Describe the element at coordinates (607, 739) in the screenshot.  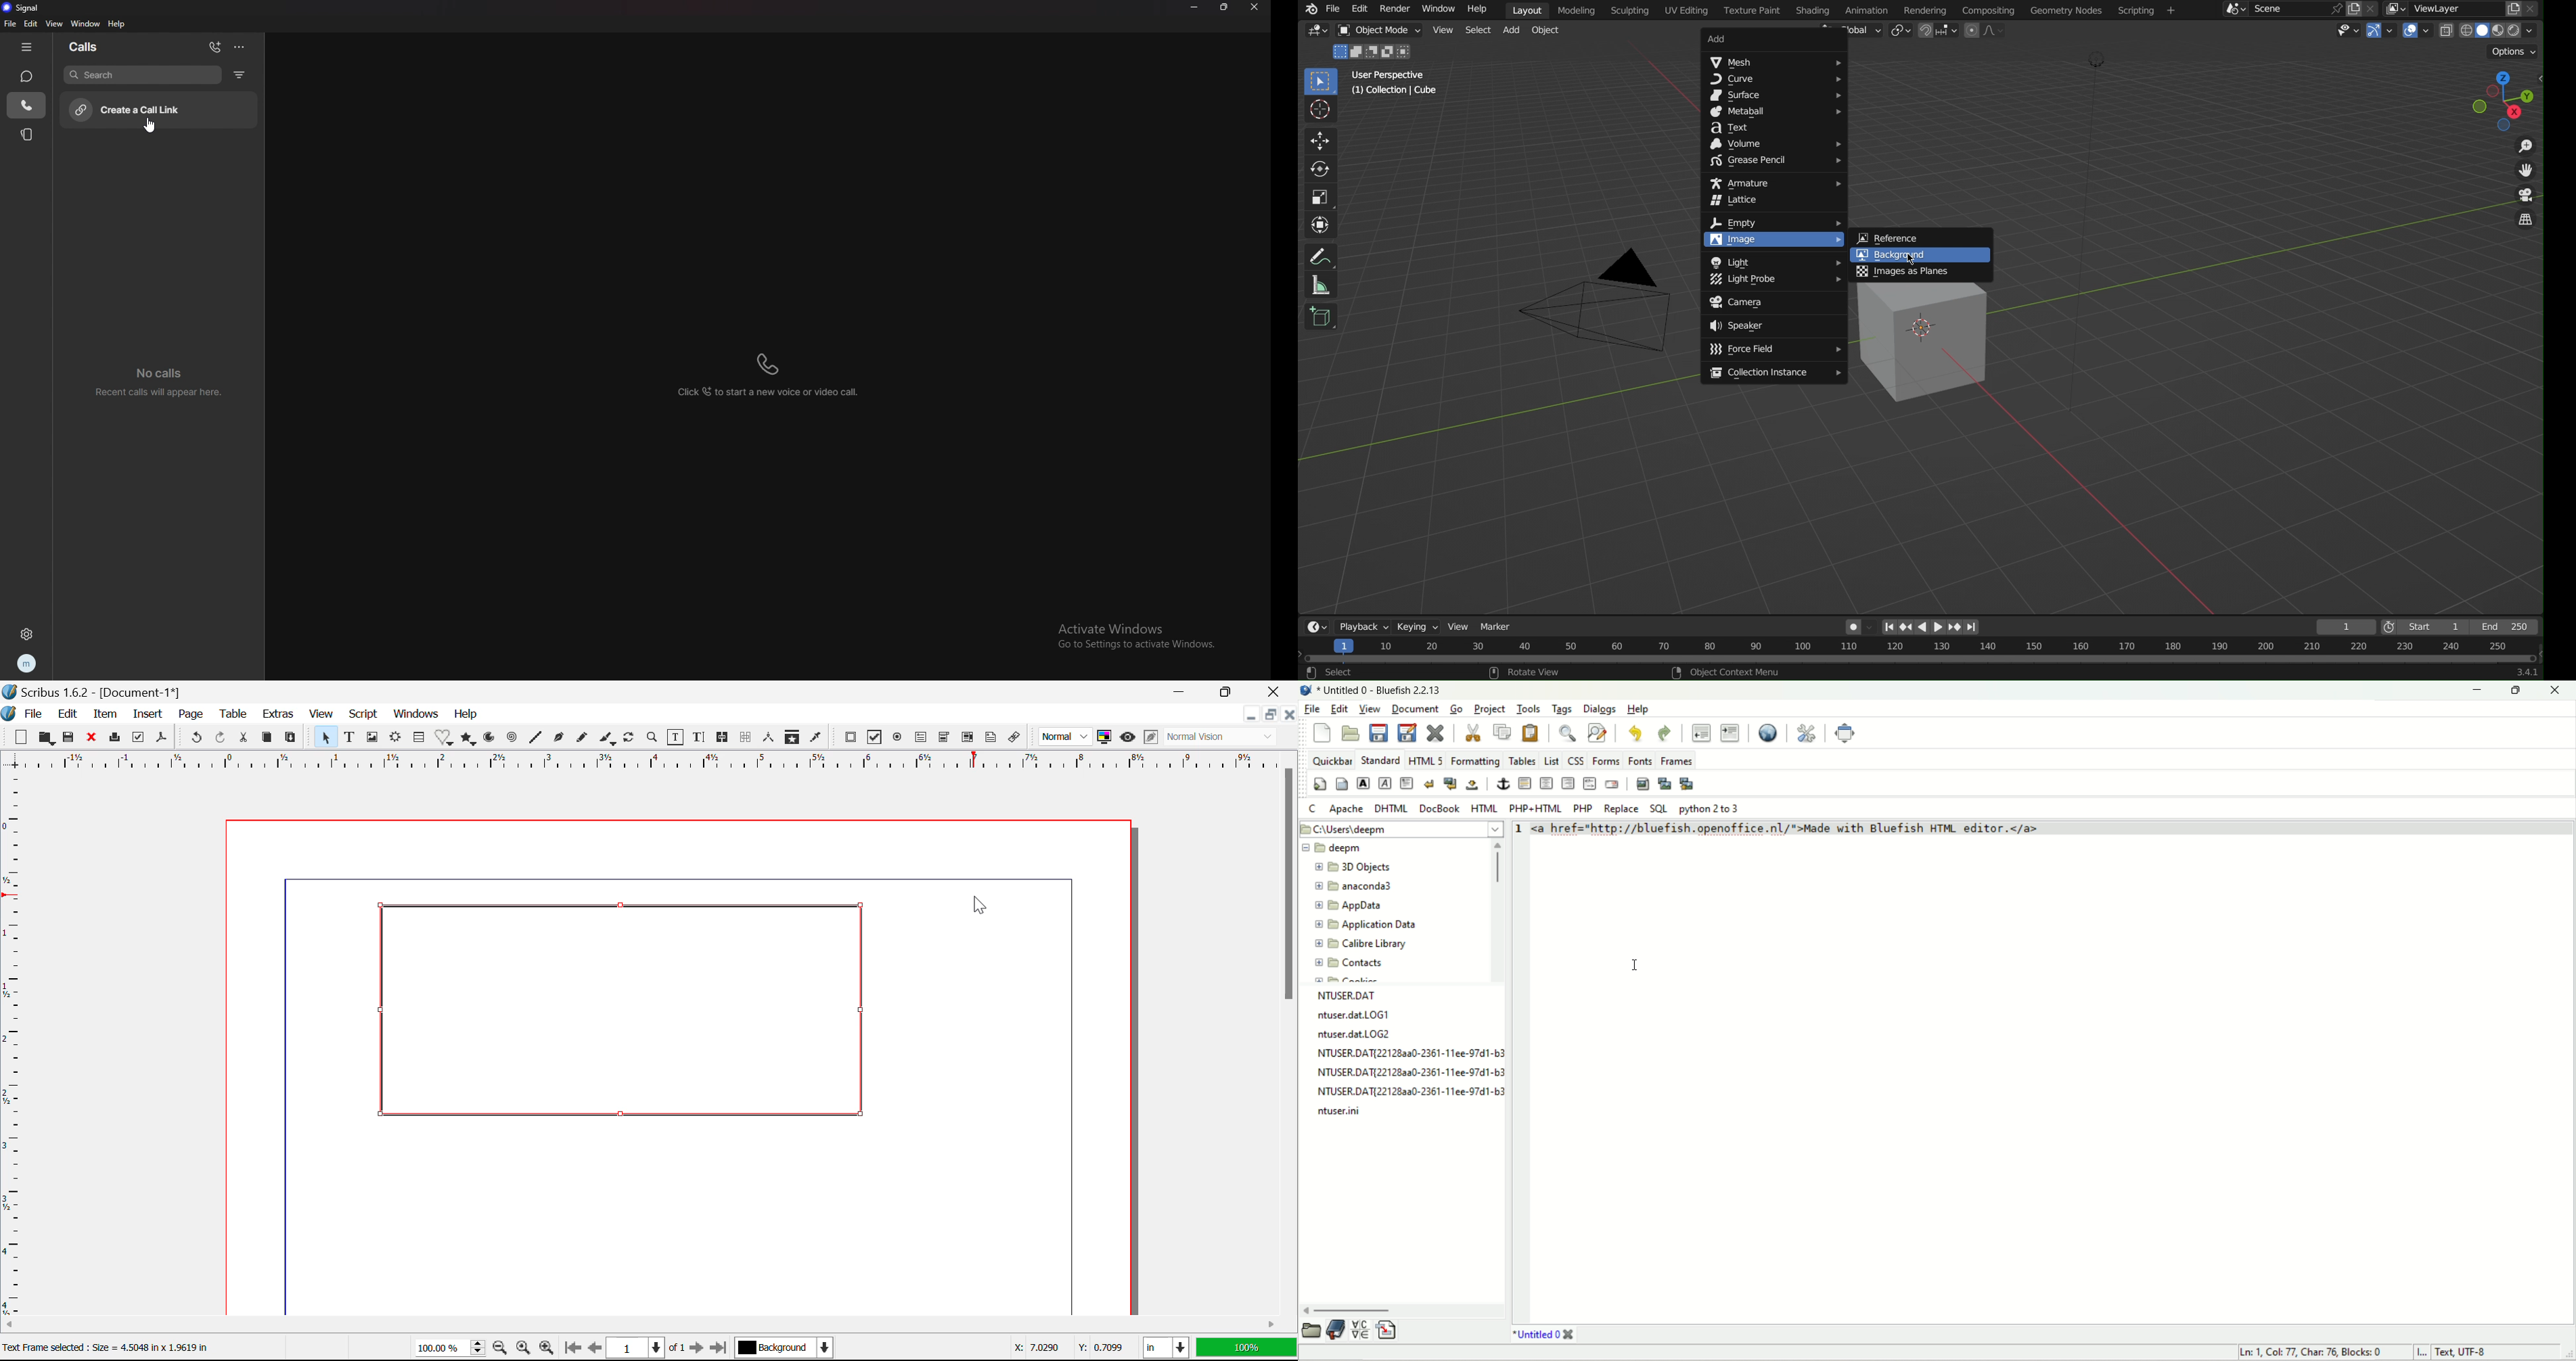
I see `Calligraphic Line` at that location.